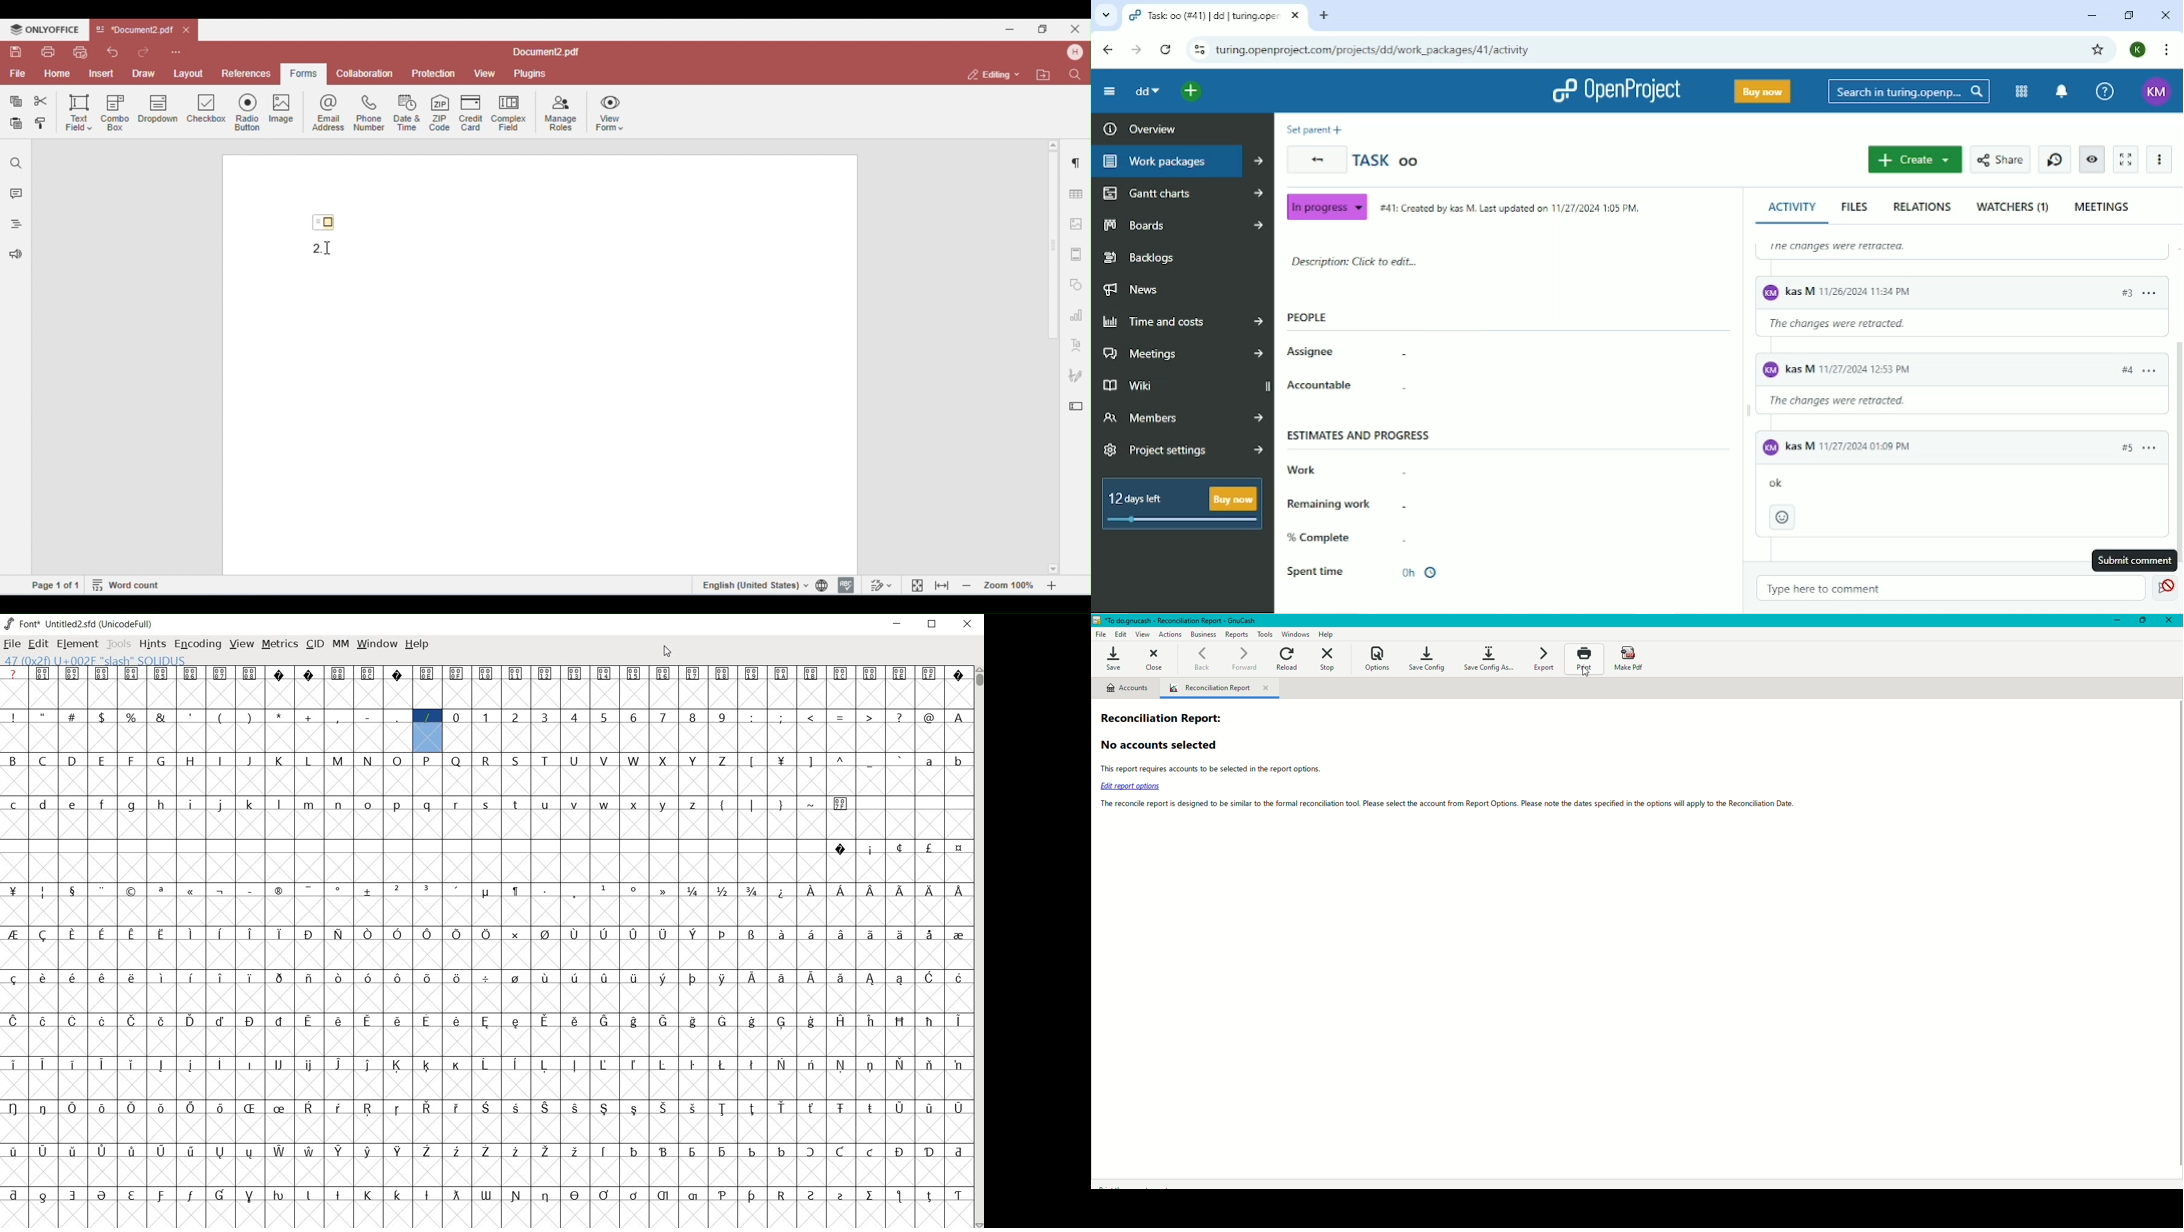 This screenshot has width=2184, height=1232. Describe the element at coordinates (250, 673) in the screenshot. I see `glyph` at that location.